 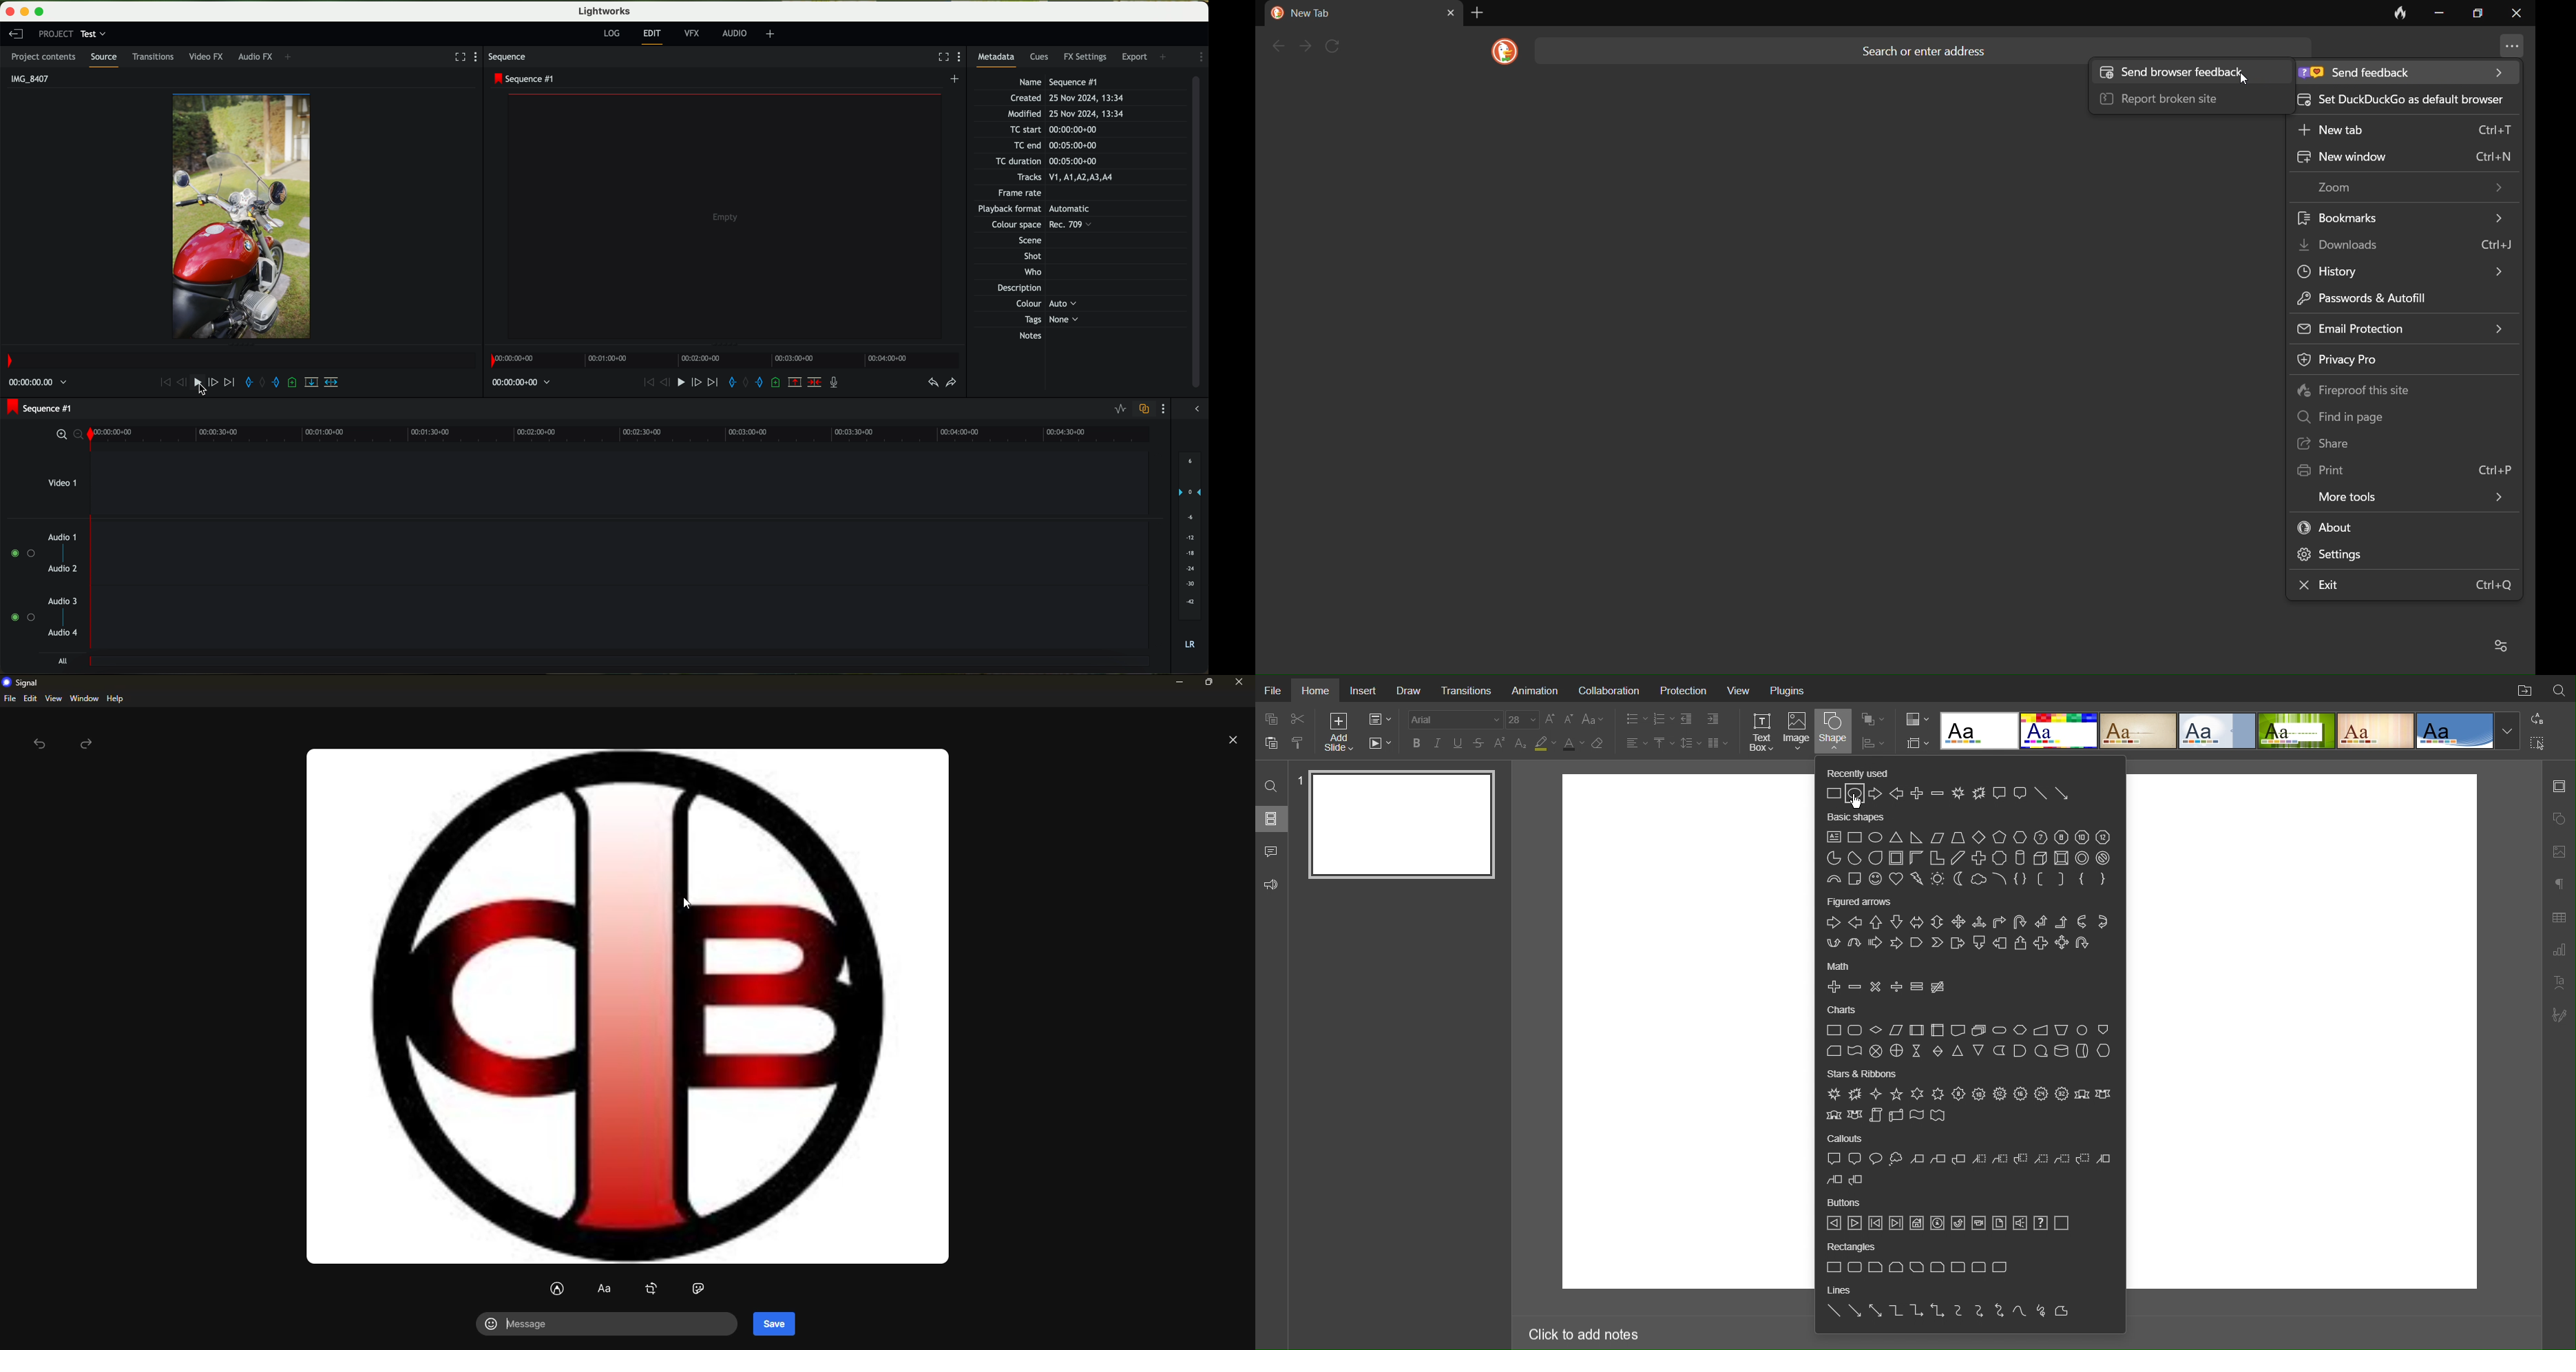 What do you see at coordinates (1872, 718) in the screenshot?
I see `Arrangement` at bounding box center [1872, 718].